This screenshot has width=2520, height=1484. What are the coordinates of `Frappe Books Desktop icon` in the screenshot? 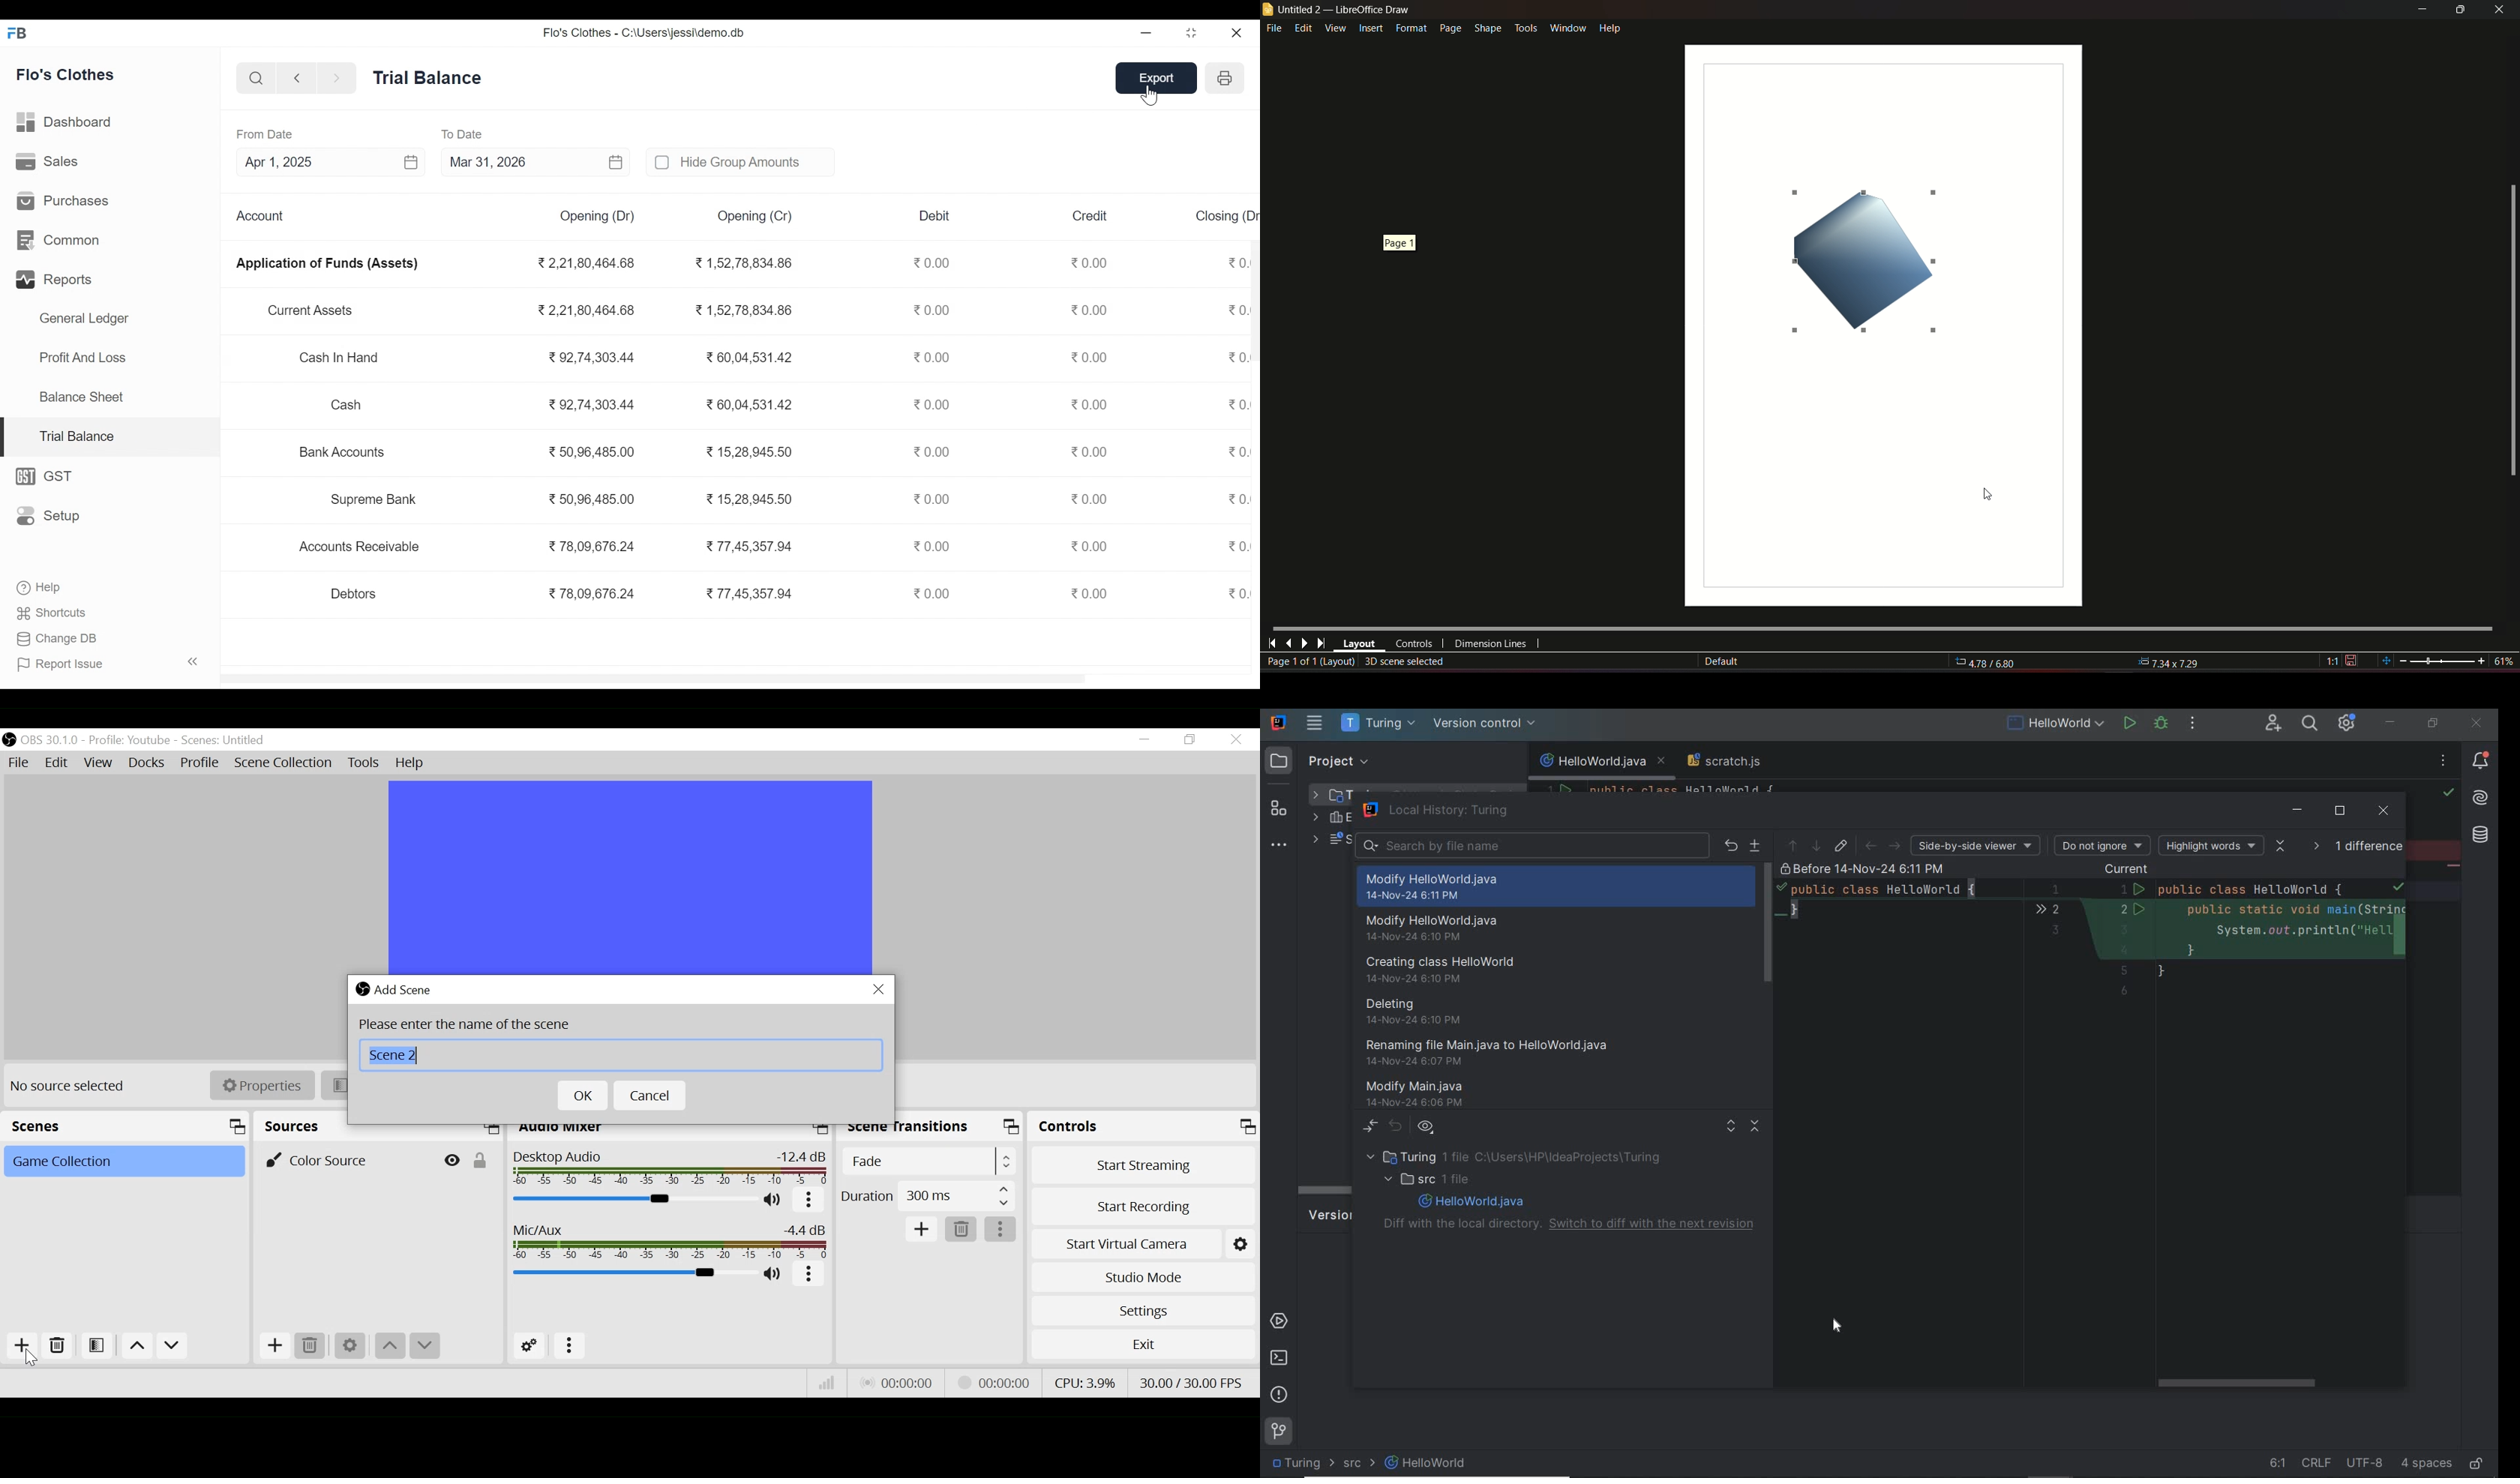 It's located at (18, 34).